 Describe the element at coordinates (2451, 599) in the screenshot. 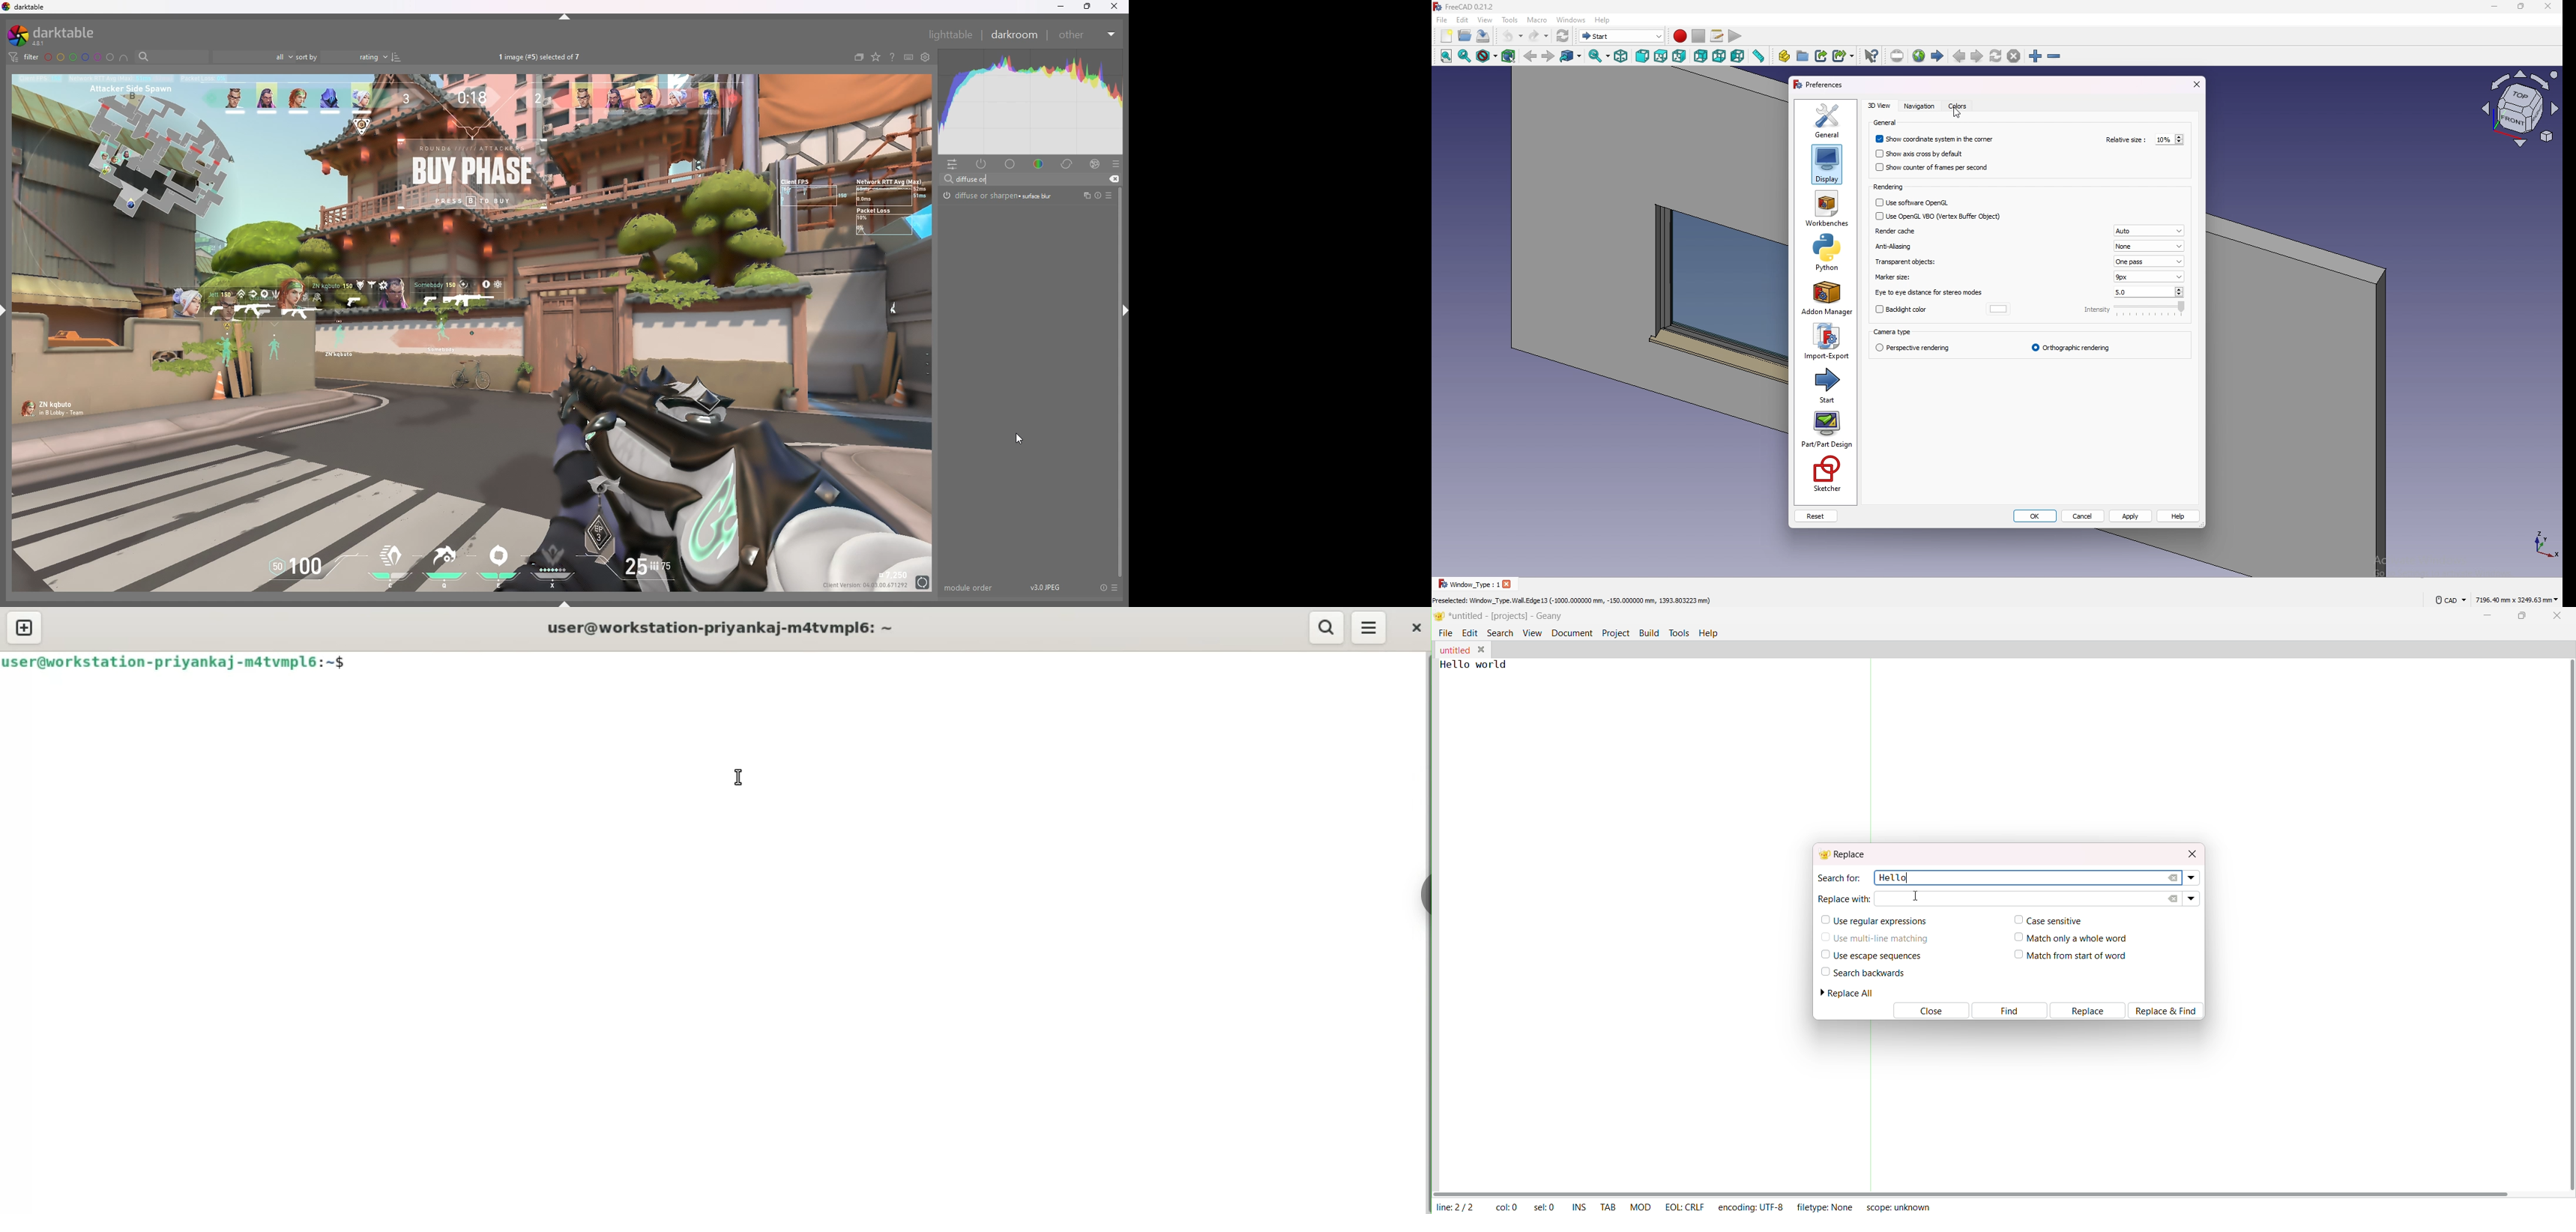

I see `cad` at that location.